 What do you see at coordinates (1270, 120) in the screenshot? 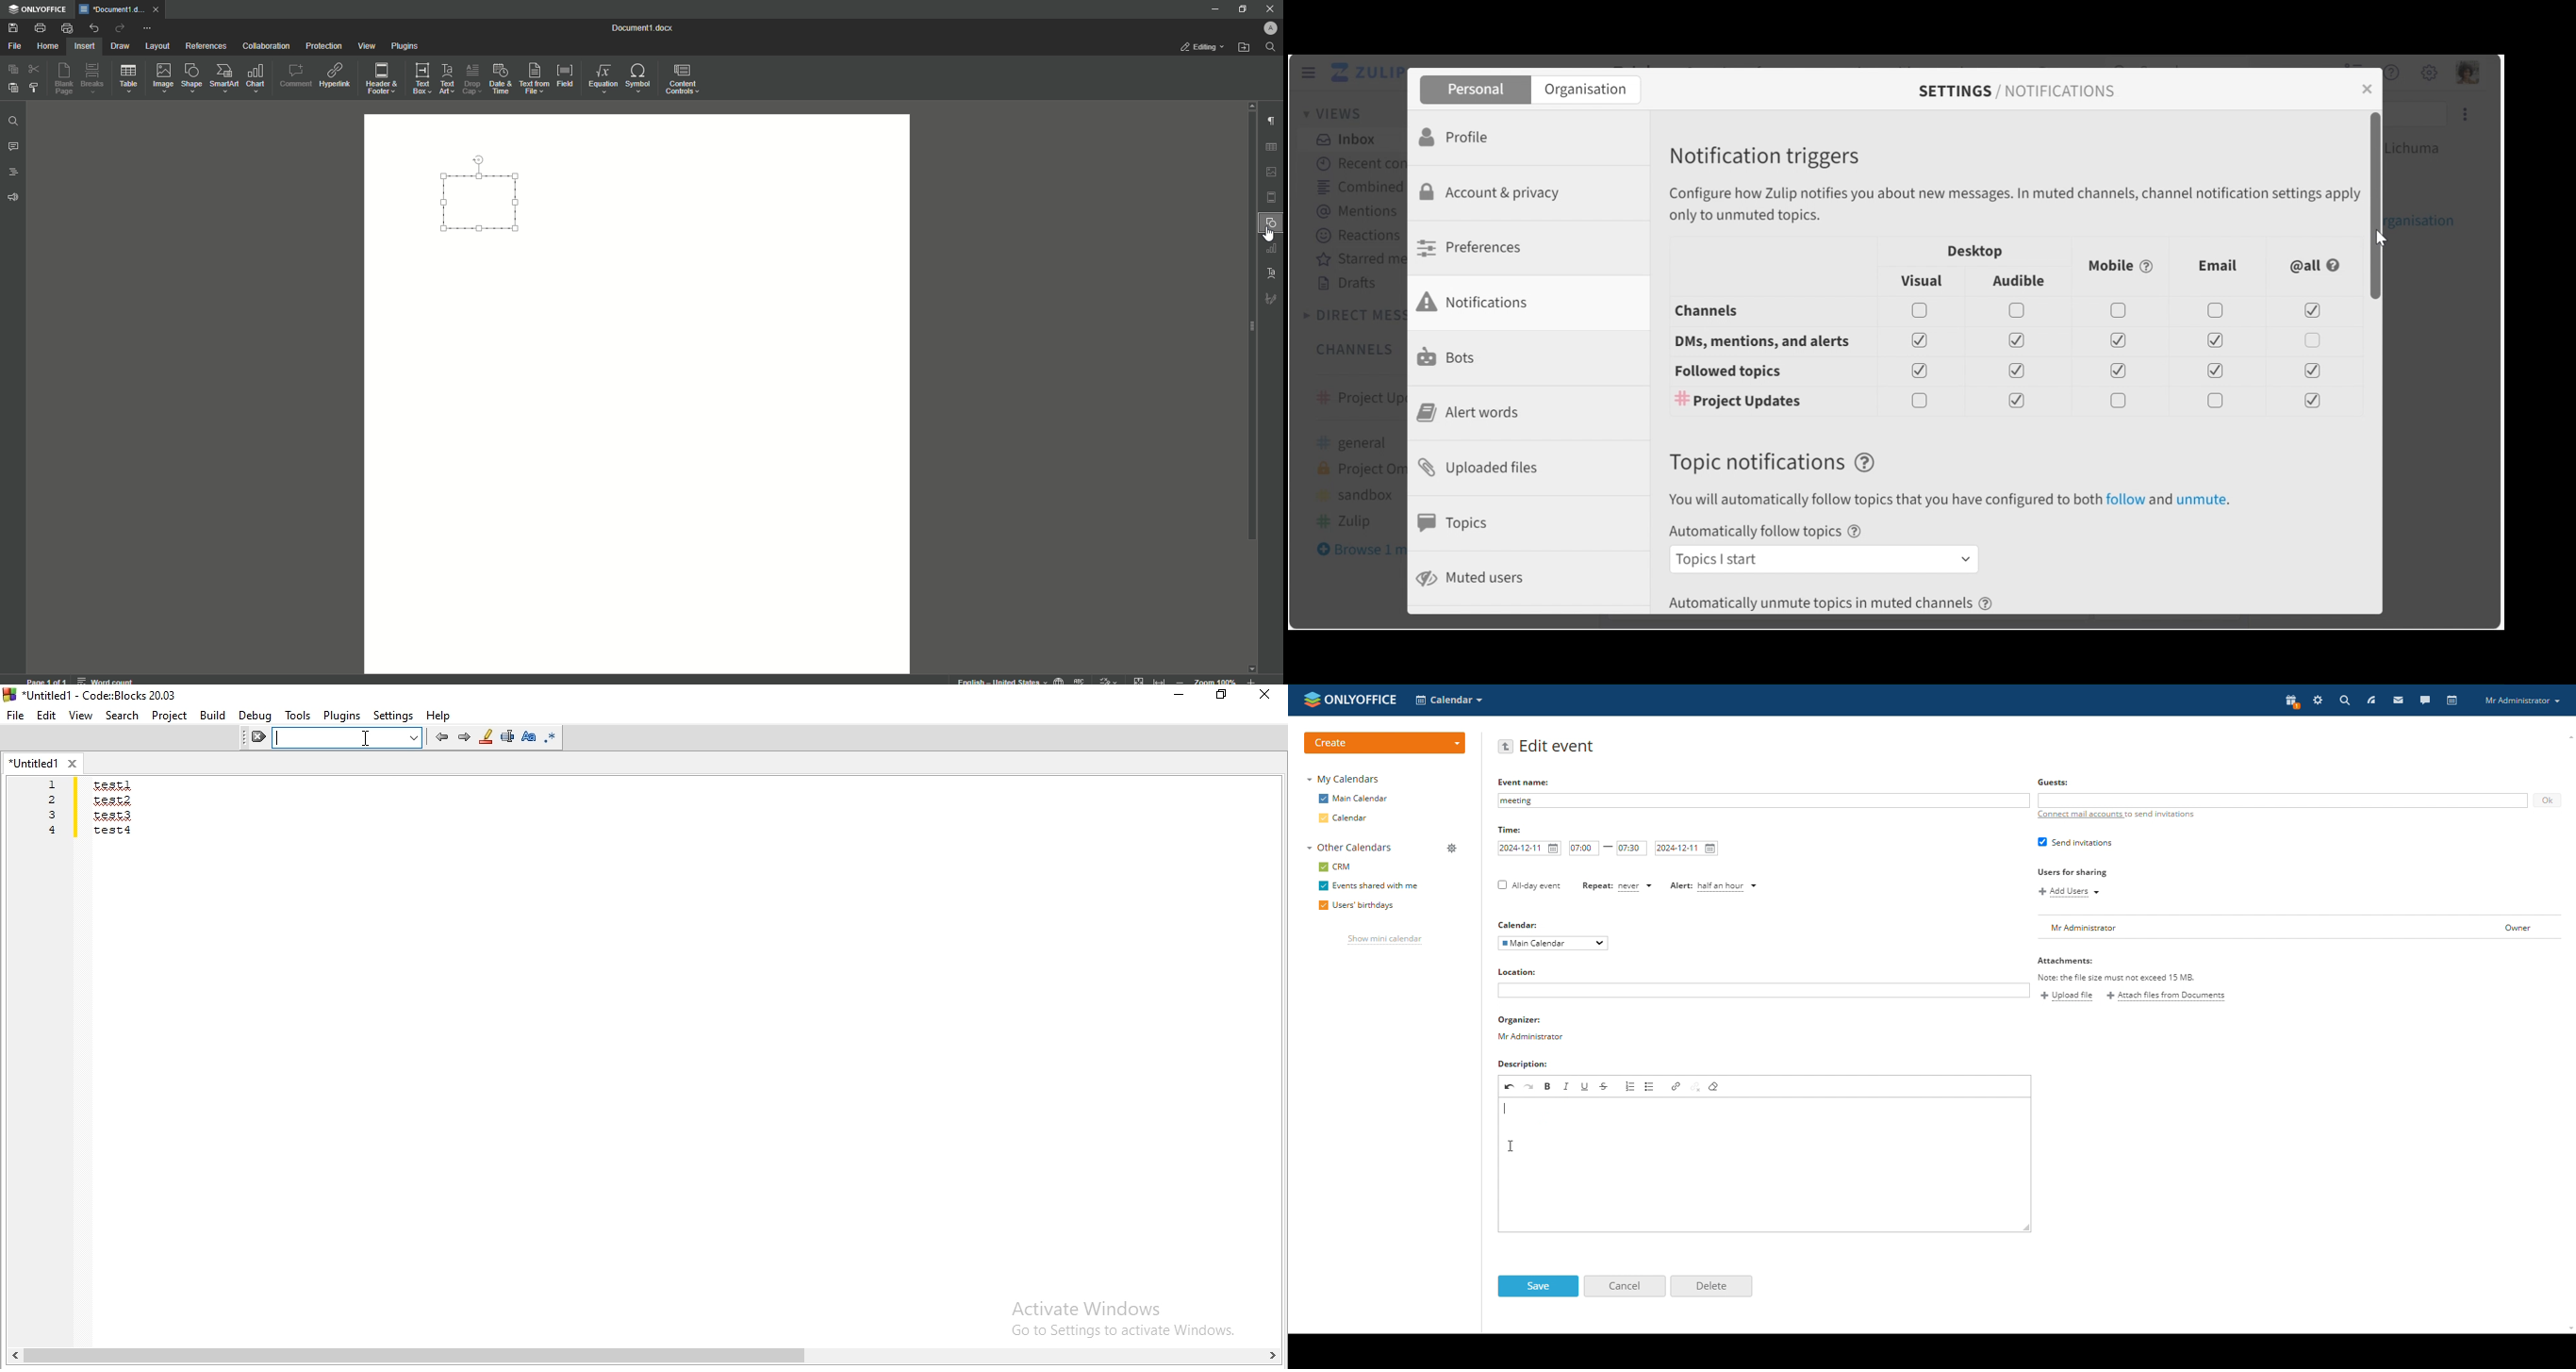
I see ` Paragraph Settings` at bounding box center [1270, 120].